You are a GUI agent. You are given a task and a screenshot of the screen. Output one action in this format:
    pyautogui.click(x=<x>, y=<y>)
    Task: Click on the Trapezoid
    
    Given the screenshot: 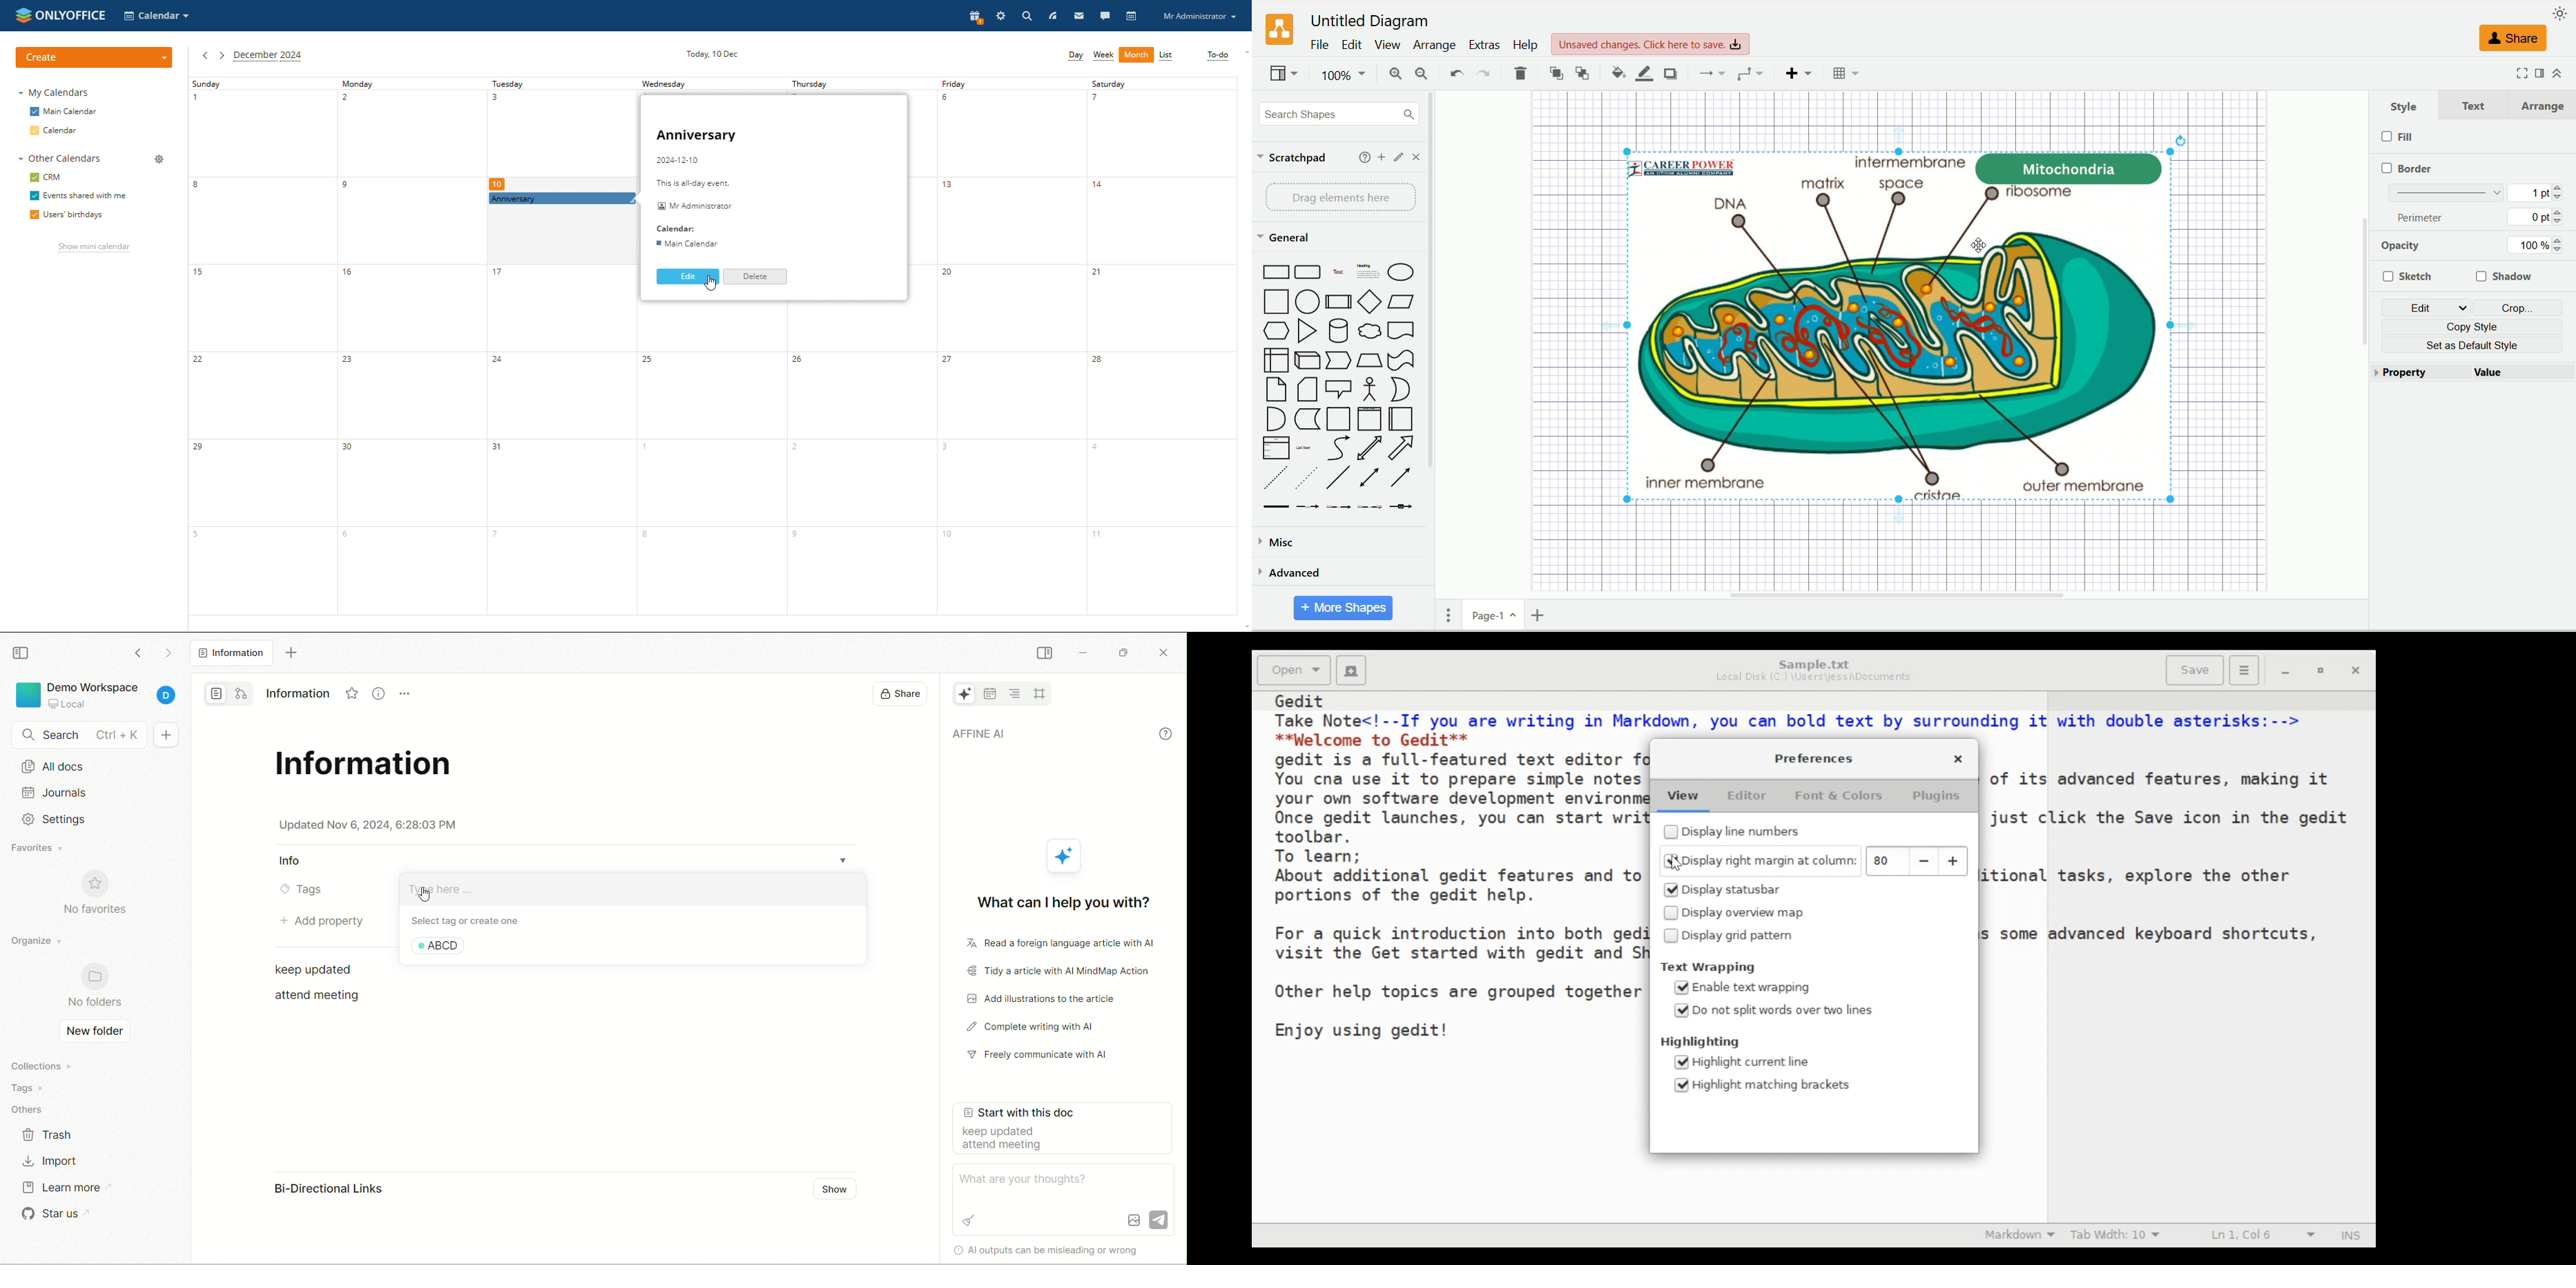 What is the action you would take?
    pyautogui.click(x=1369, y=361)
    